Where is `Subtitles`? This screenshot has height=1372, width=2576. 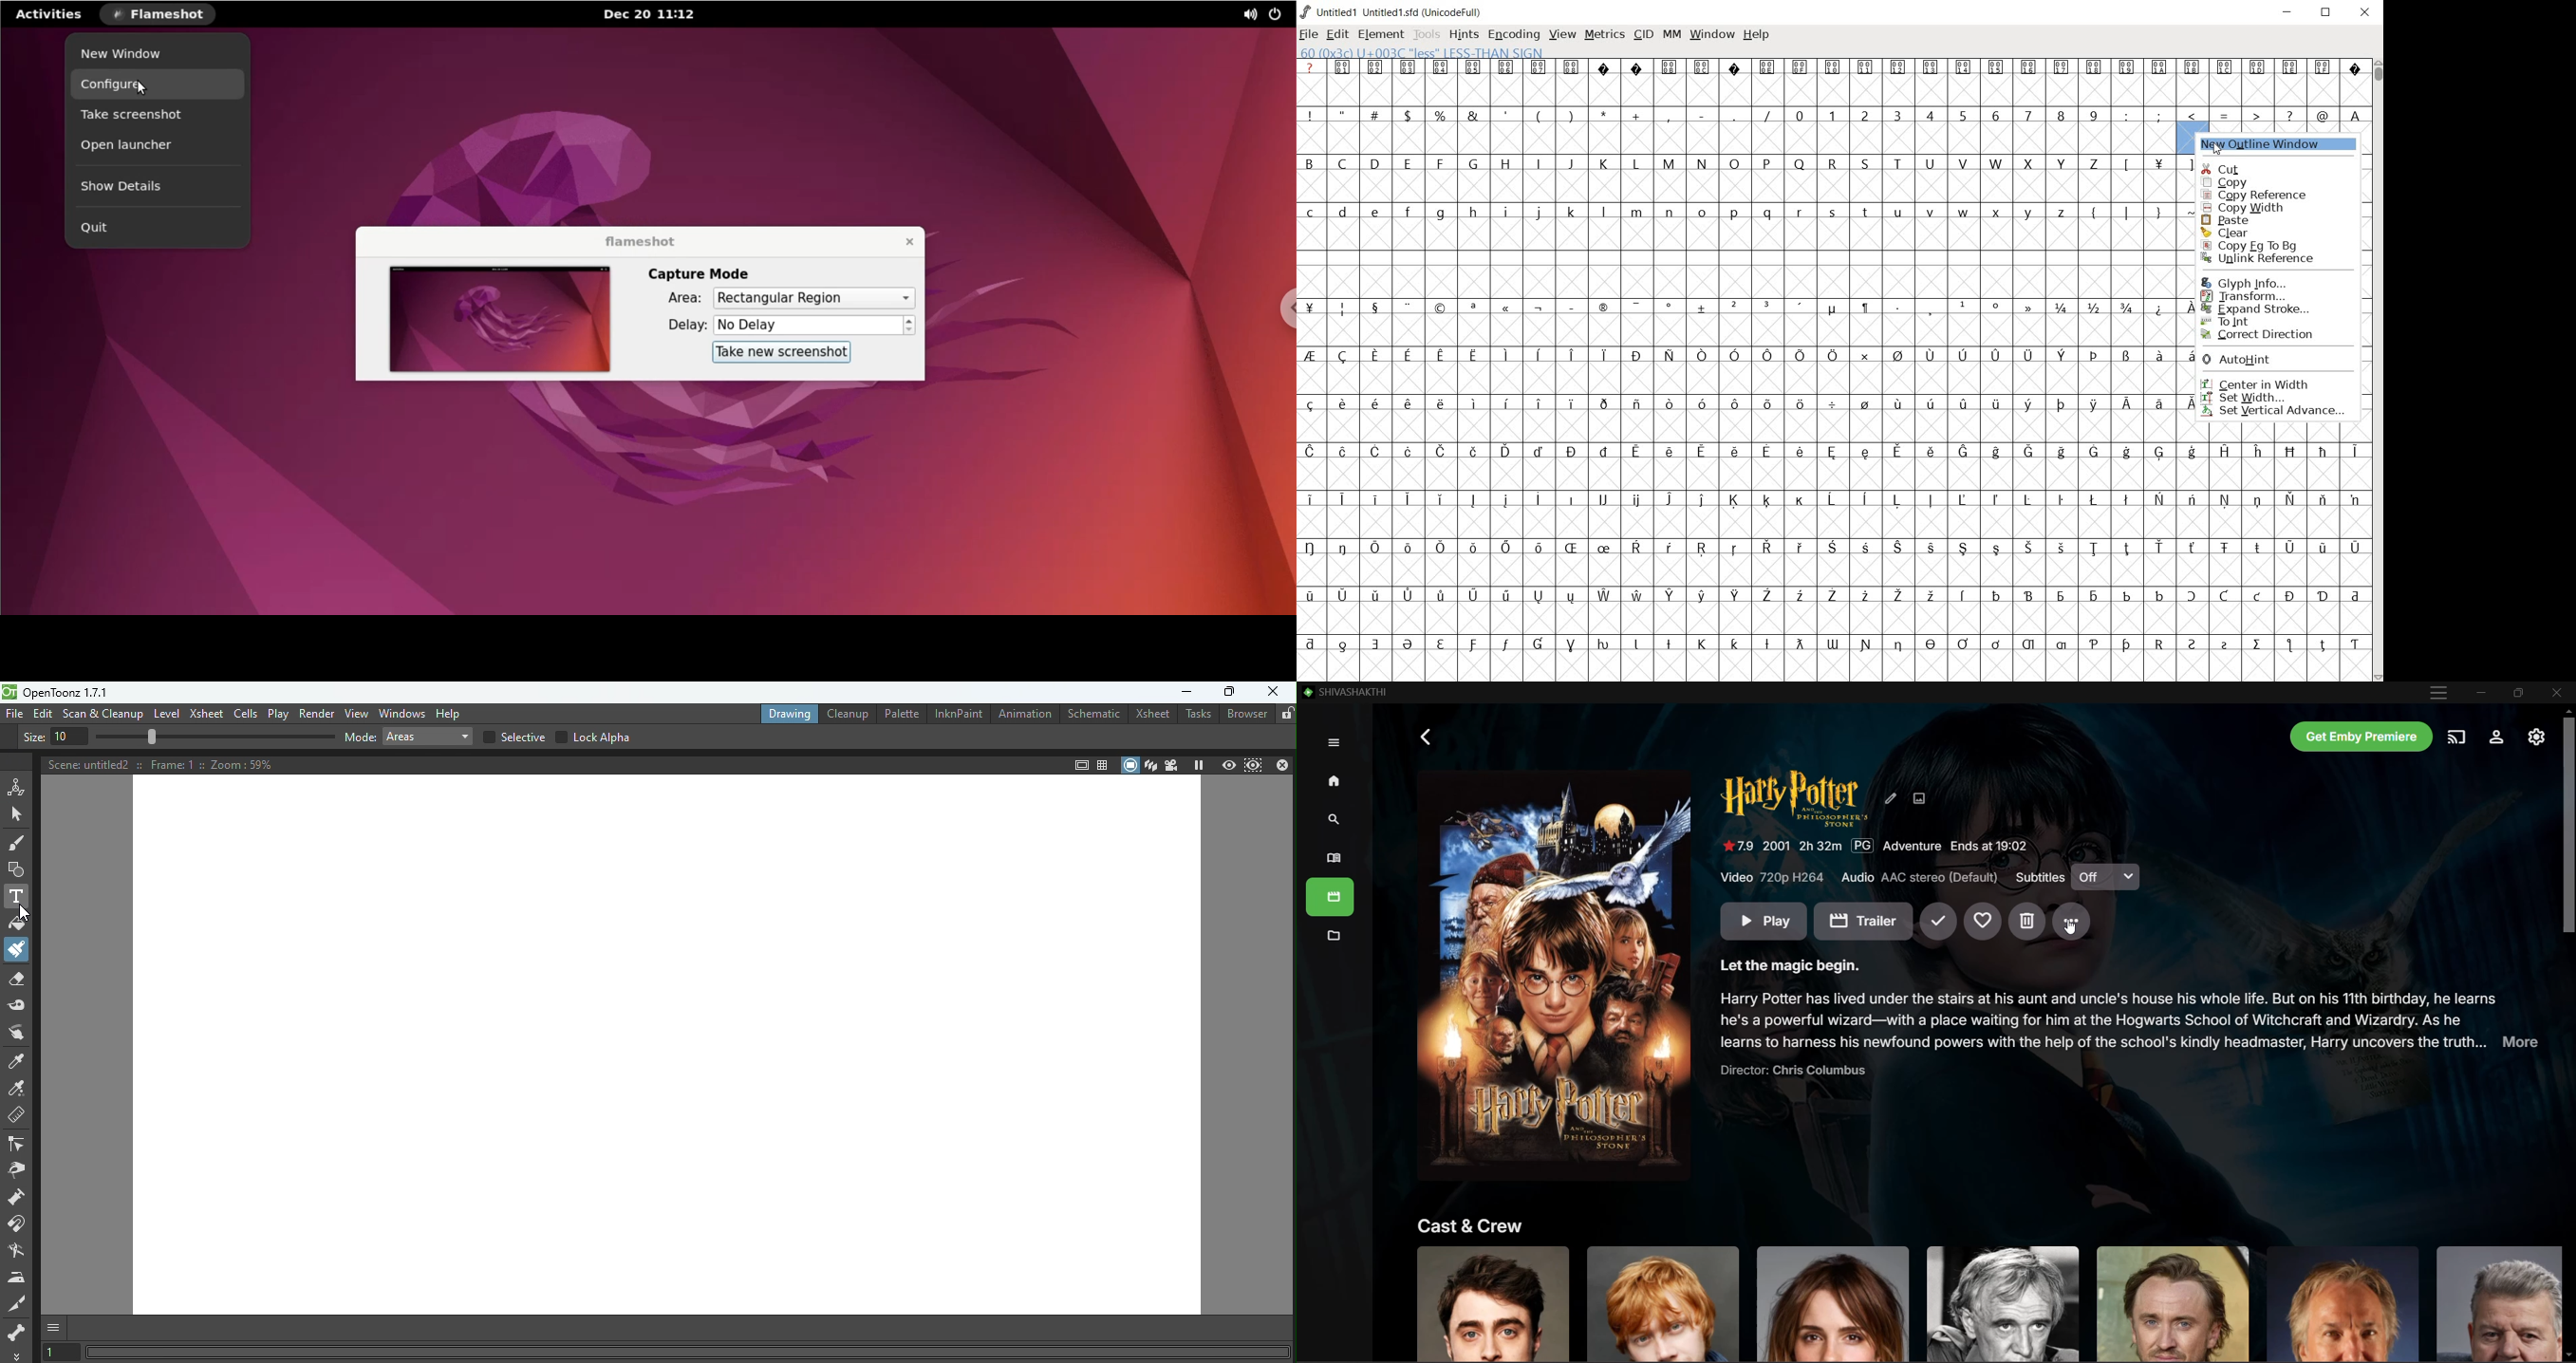 Subtitles is located at coordinates (2039, 877).